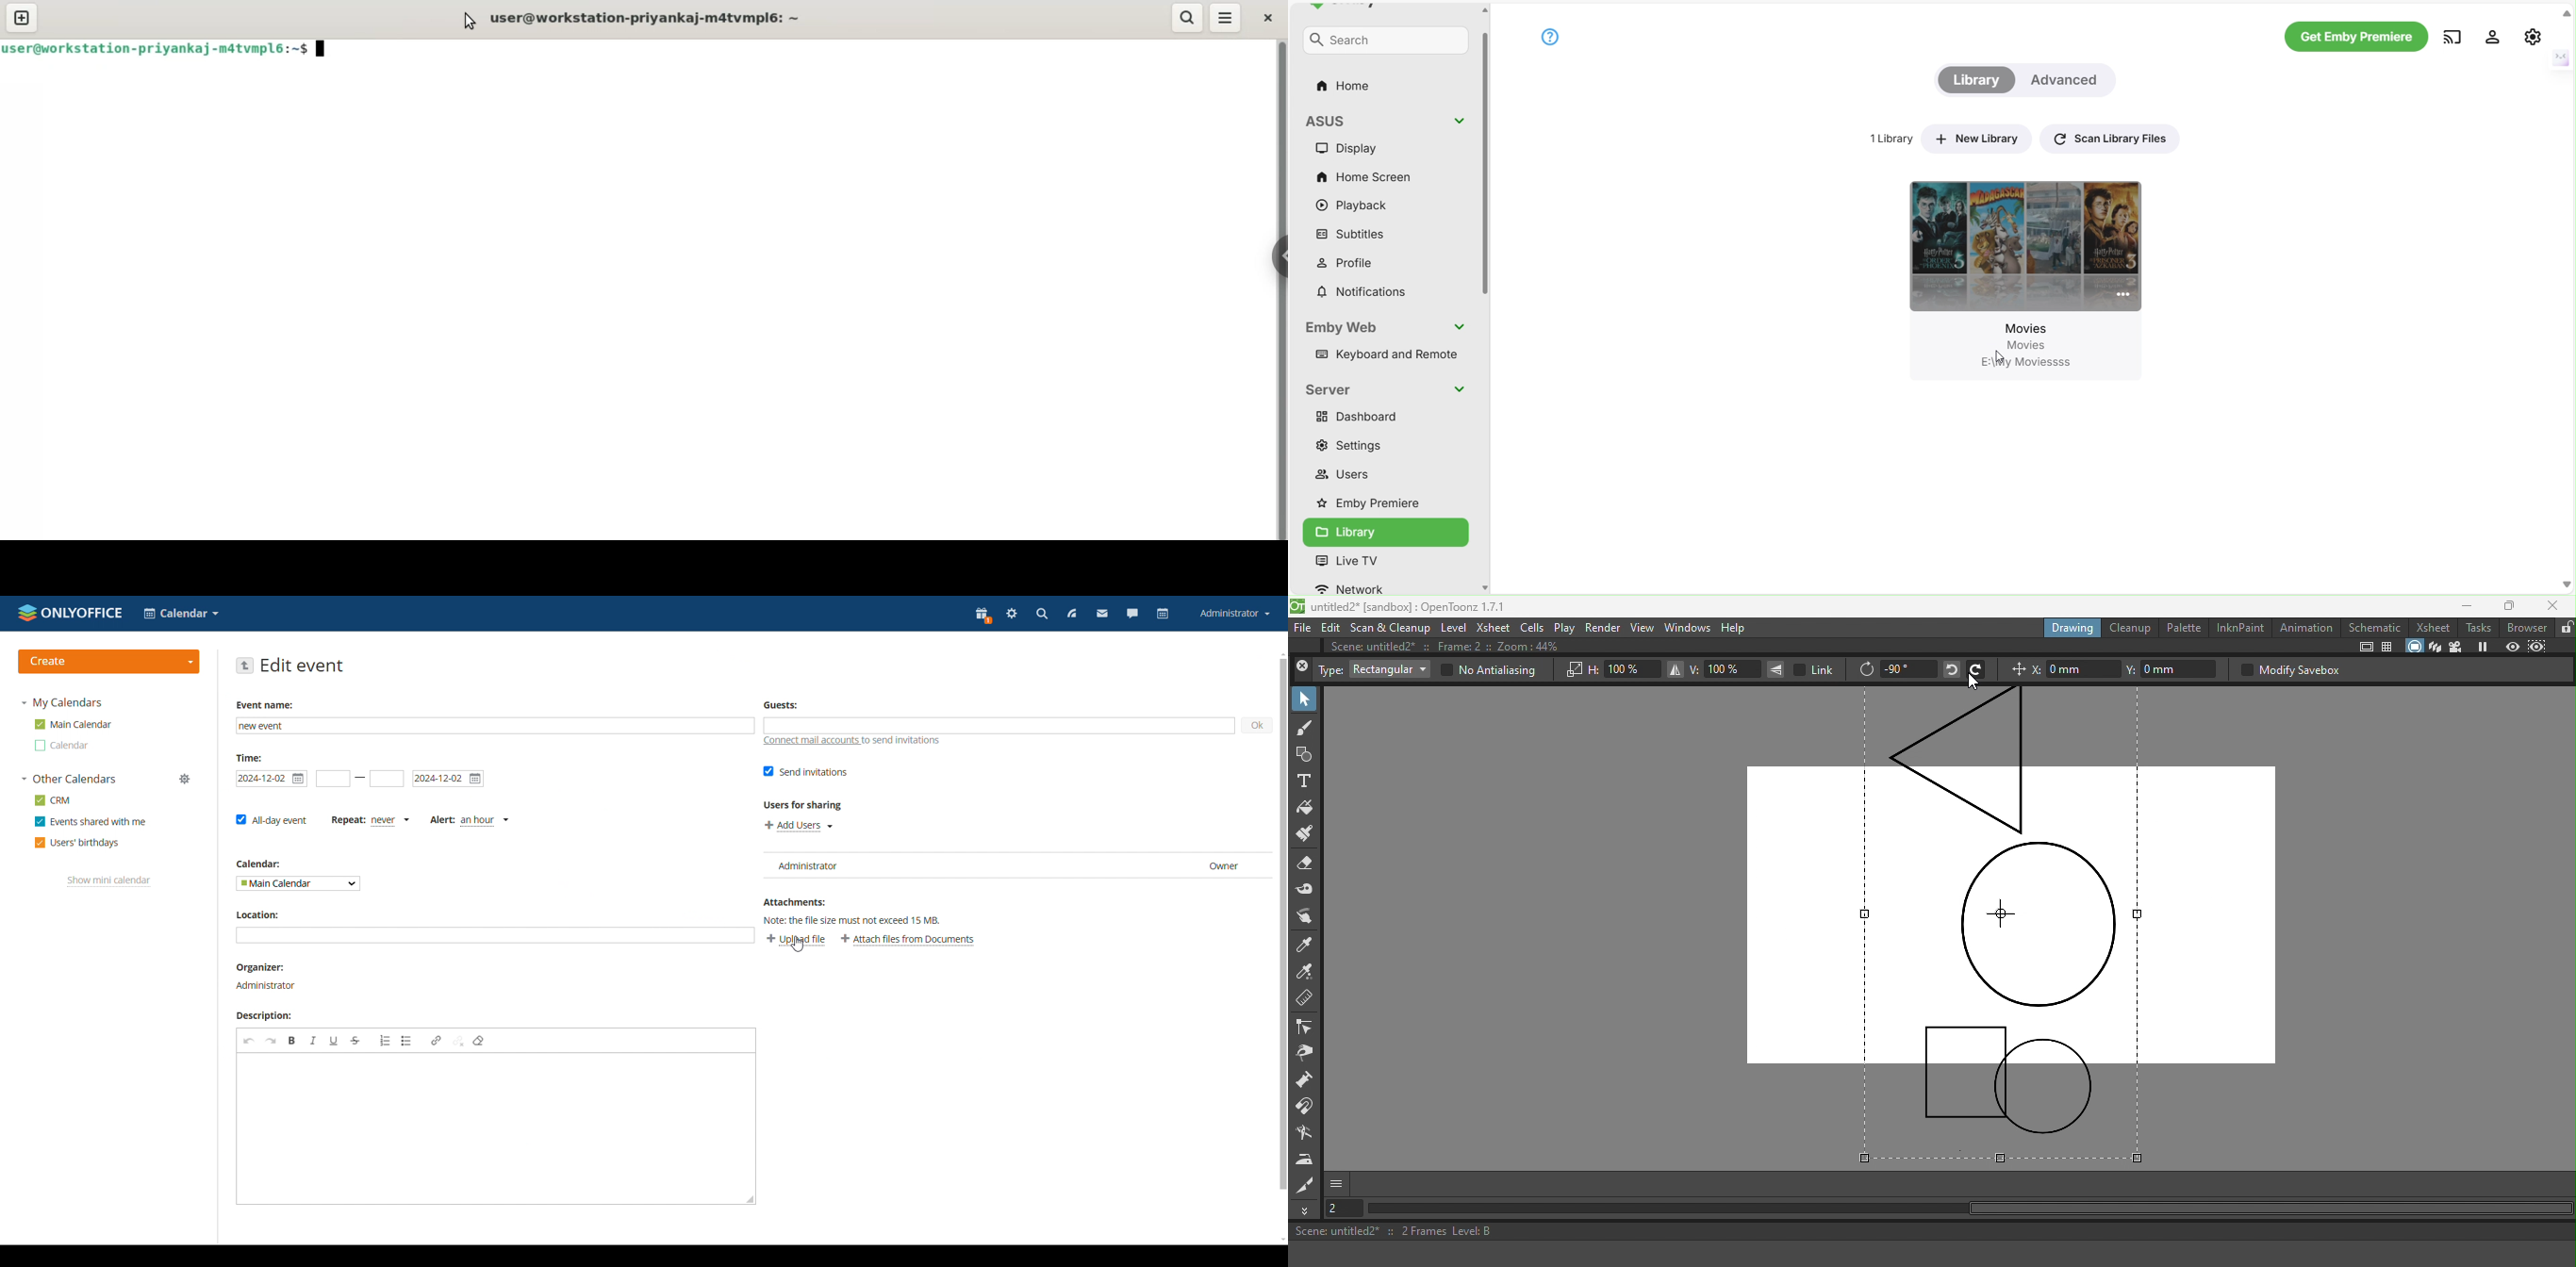  I want to click on X: 0mm, so click(2075, 669).